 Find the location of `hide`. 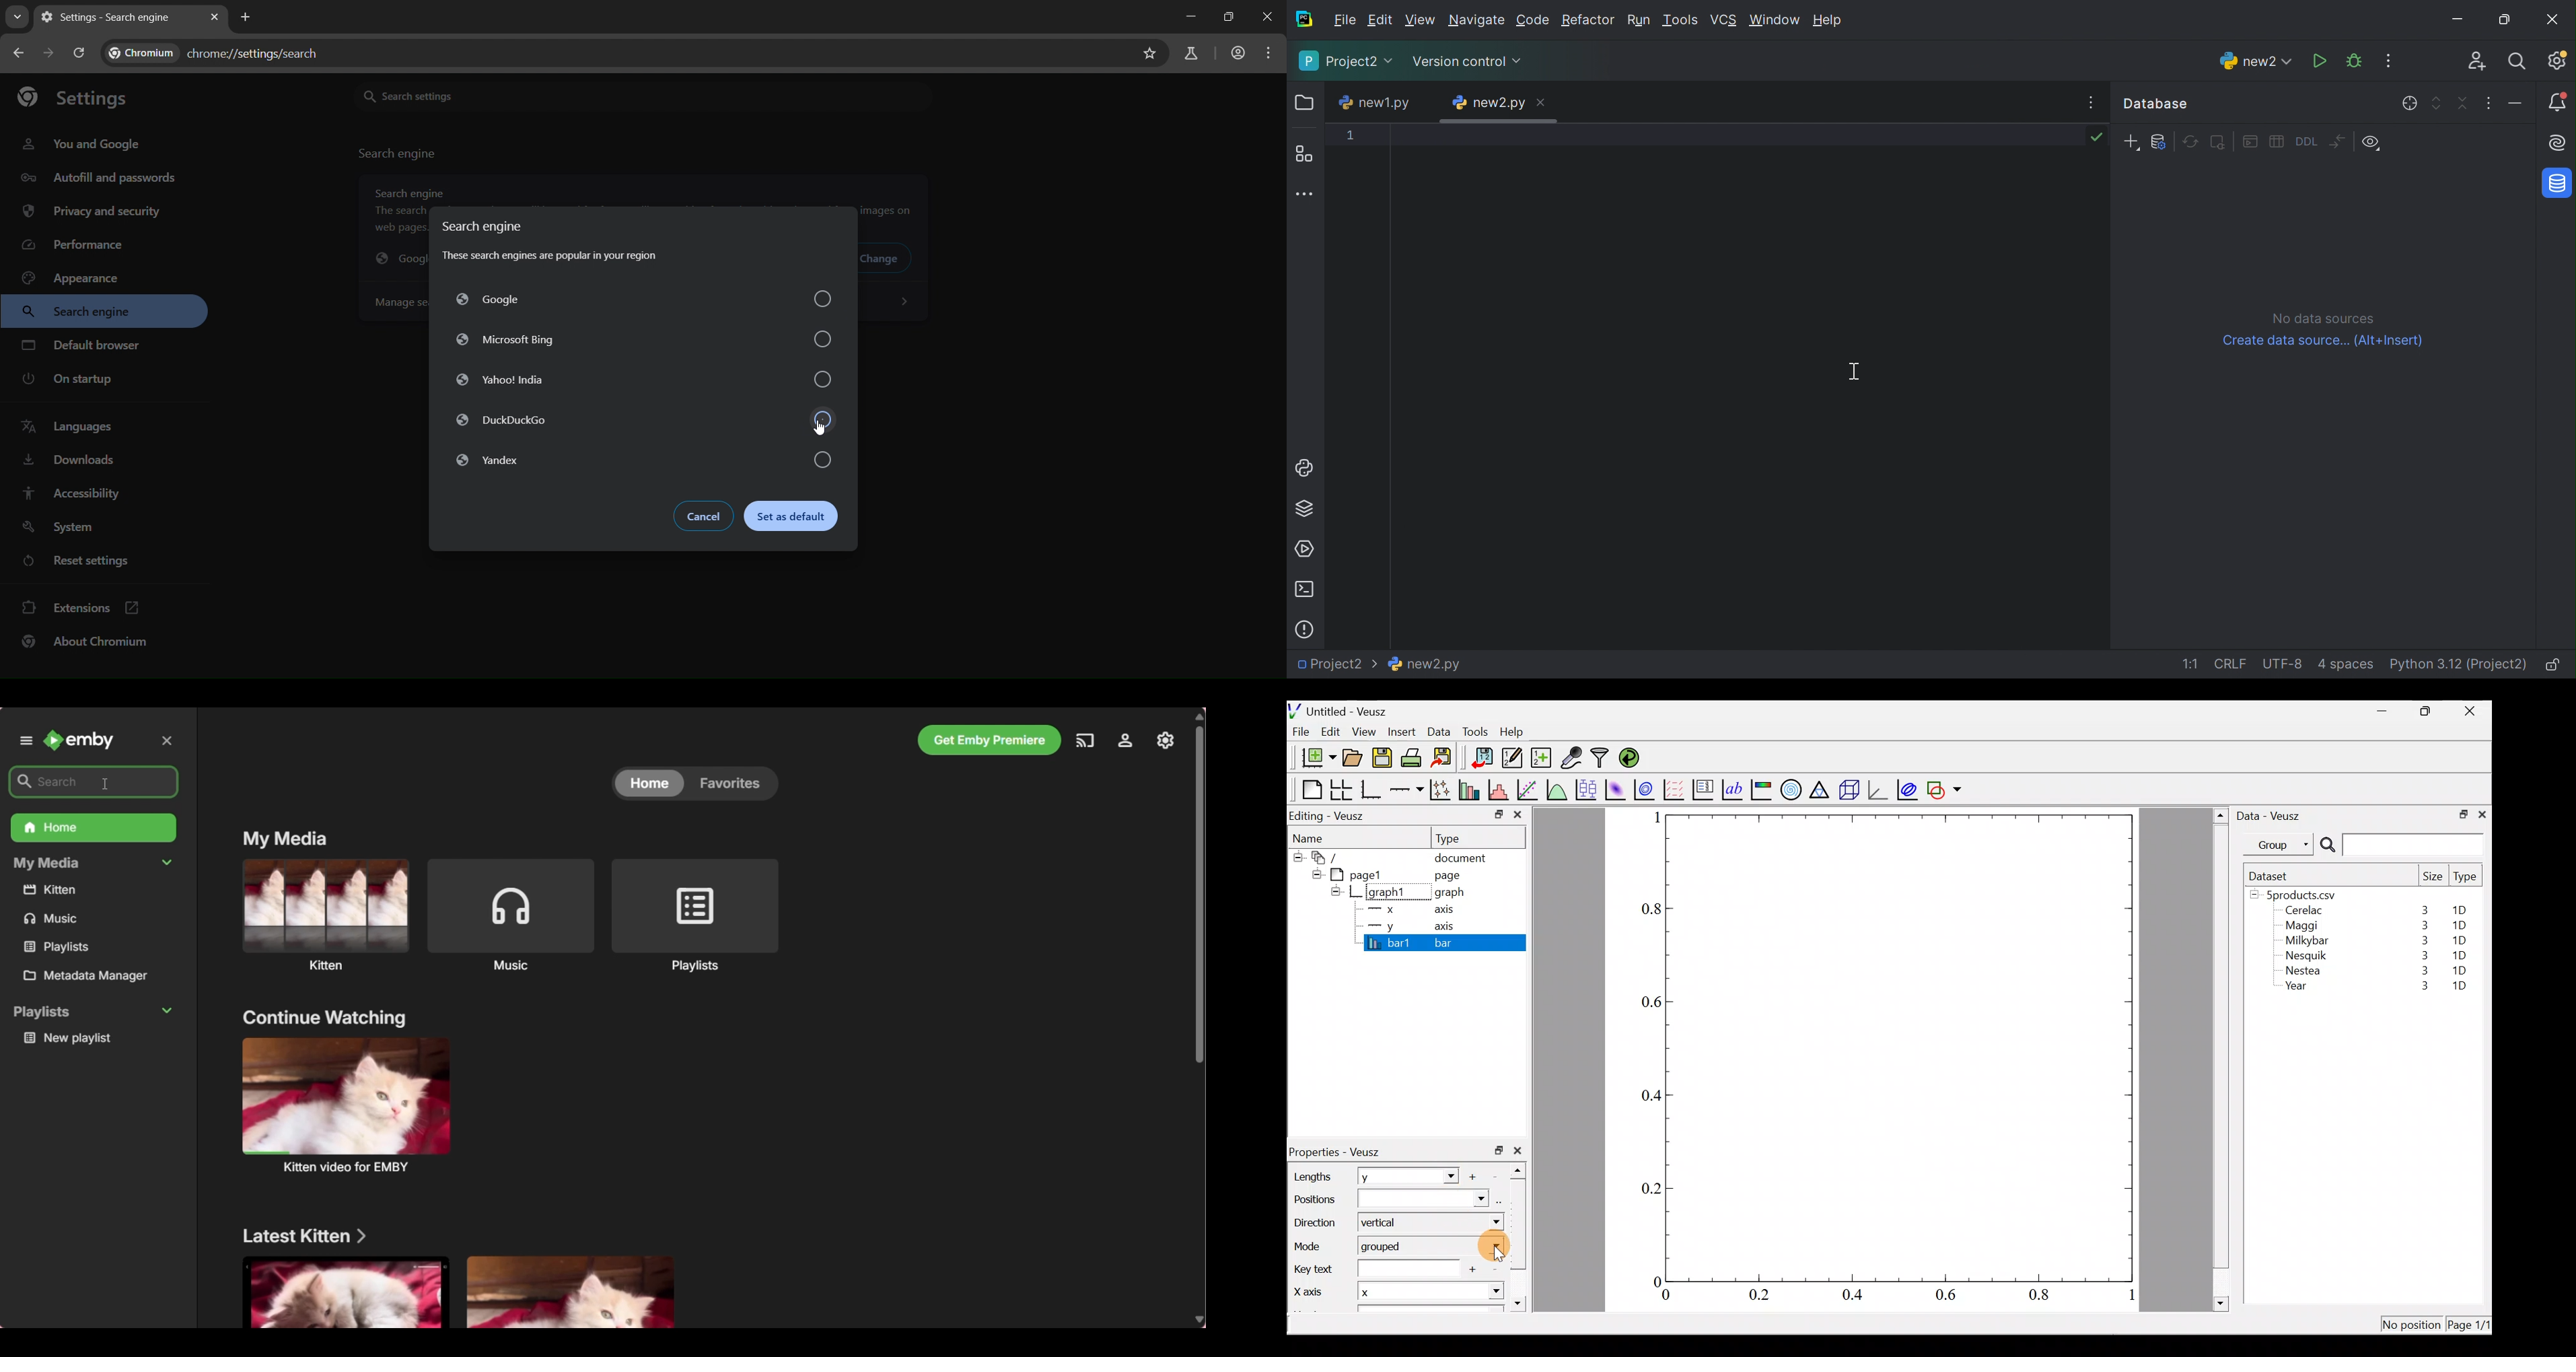

hide is located at coordinates (1297, 855).